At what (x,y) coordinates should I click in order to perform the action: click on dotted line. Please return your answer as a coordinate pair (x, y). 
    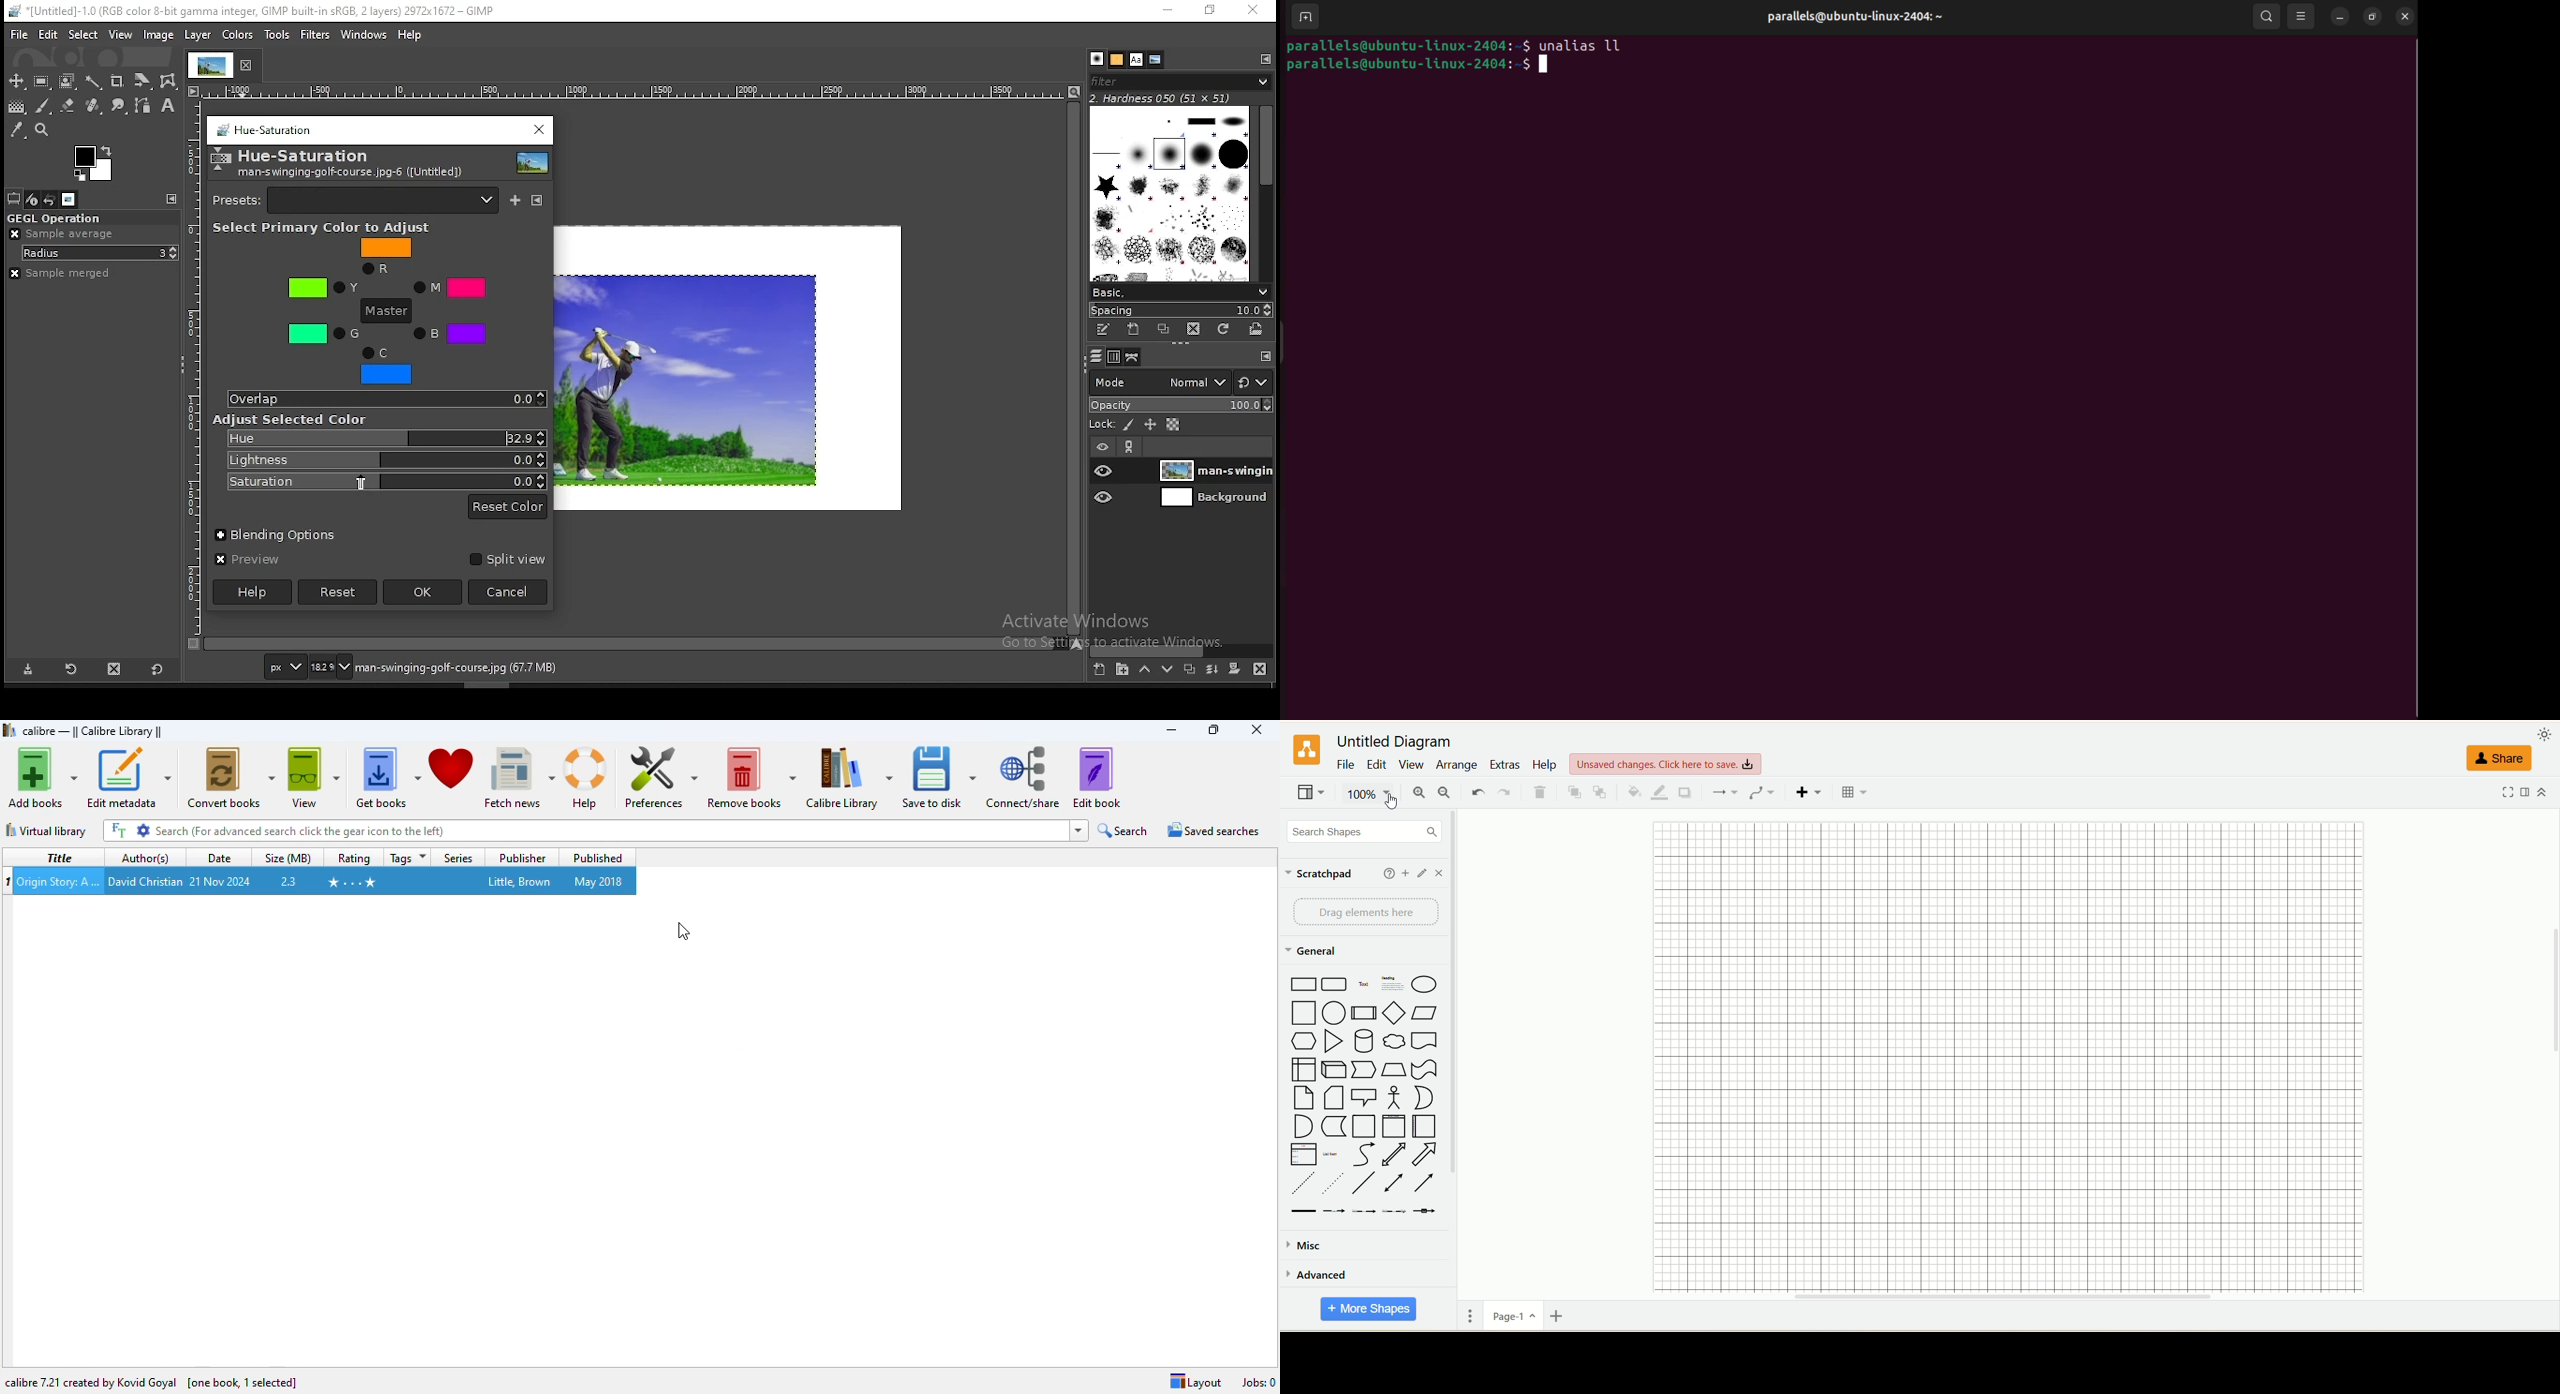
    Looking at the image, I should click on (1333, 1183).